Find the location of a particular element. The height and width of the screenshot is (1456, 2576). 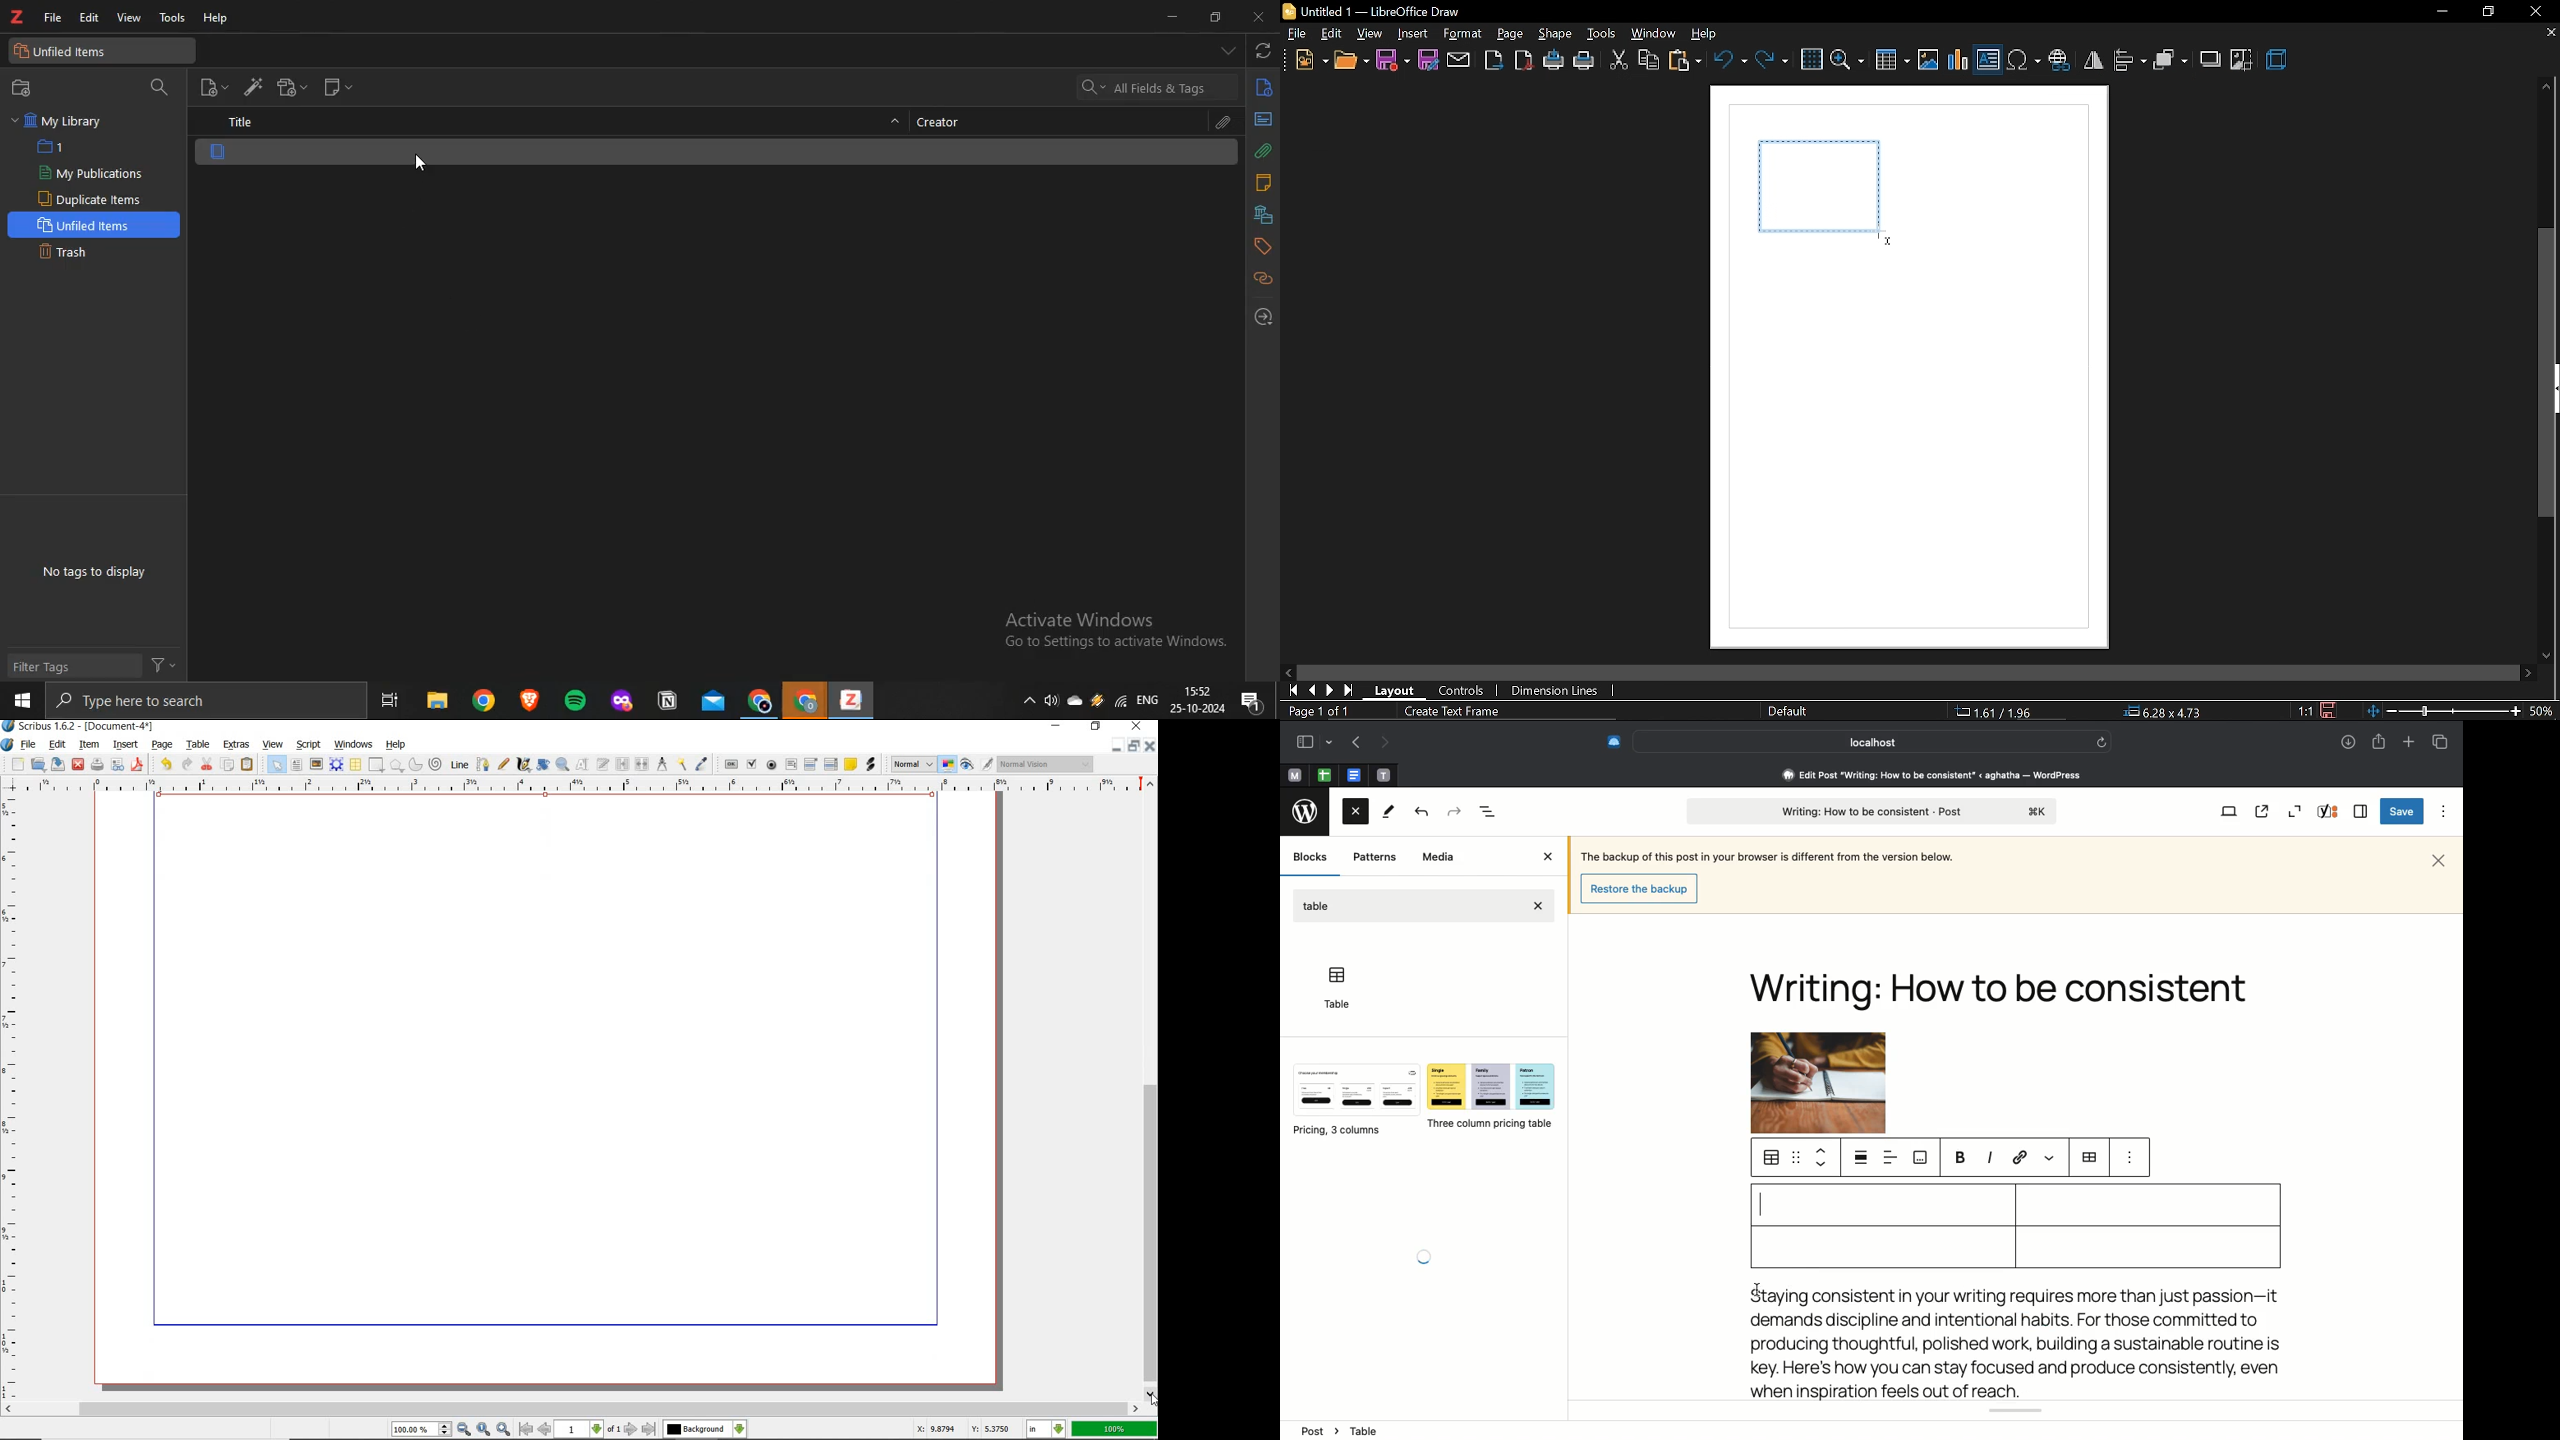

save is located at coordinates (59, 765).